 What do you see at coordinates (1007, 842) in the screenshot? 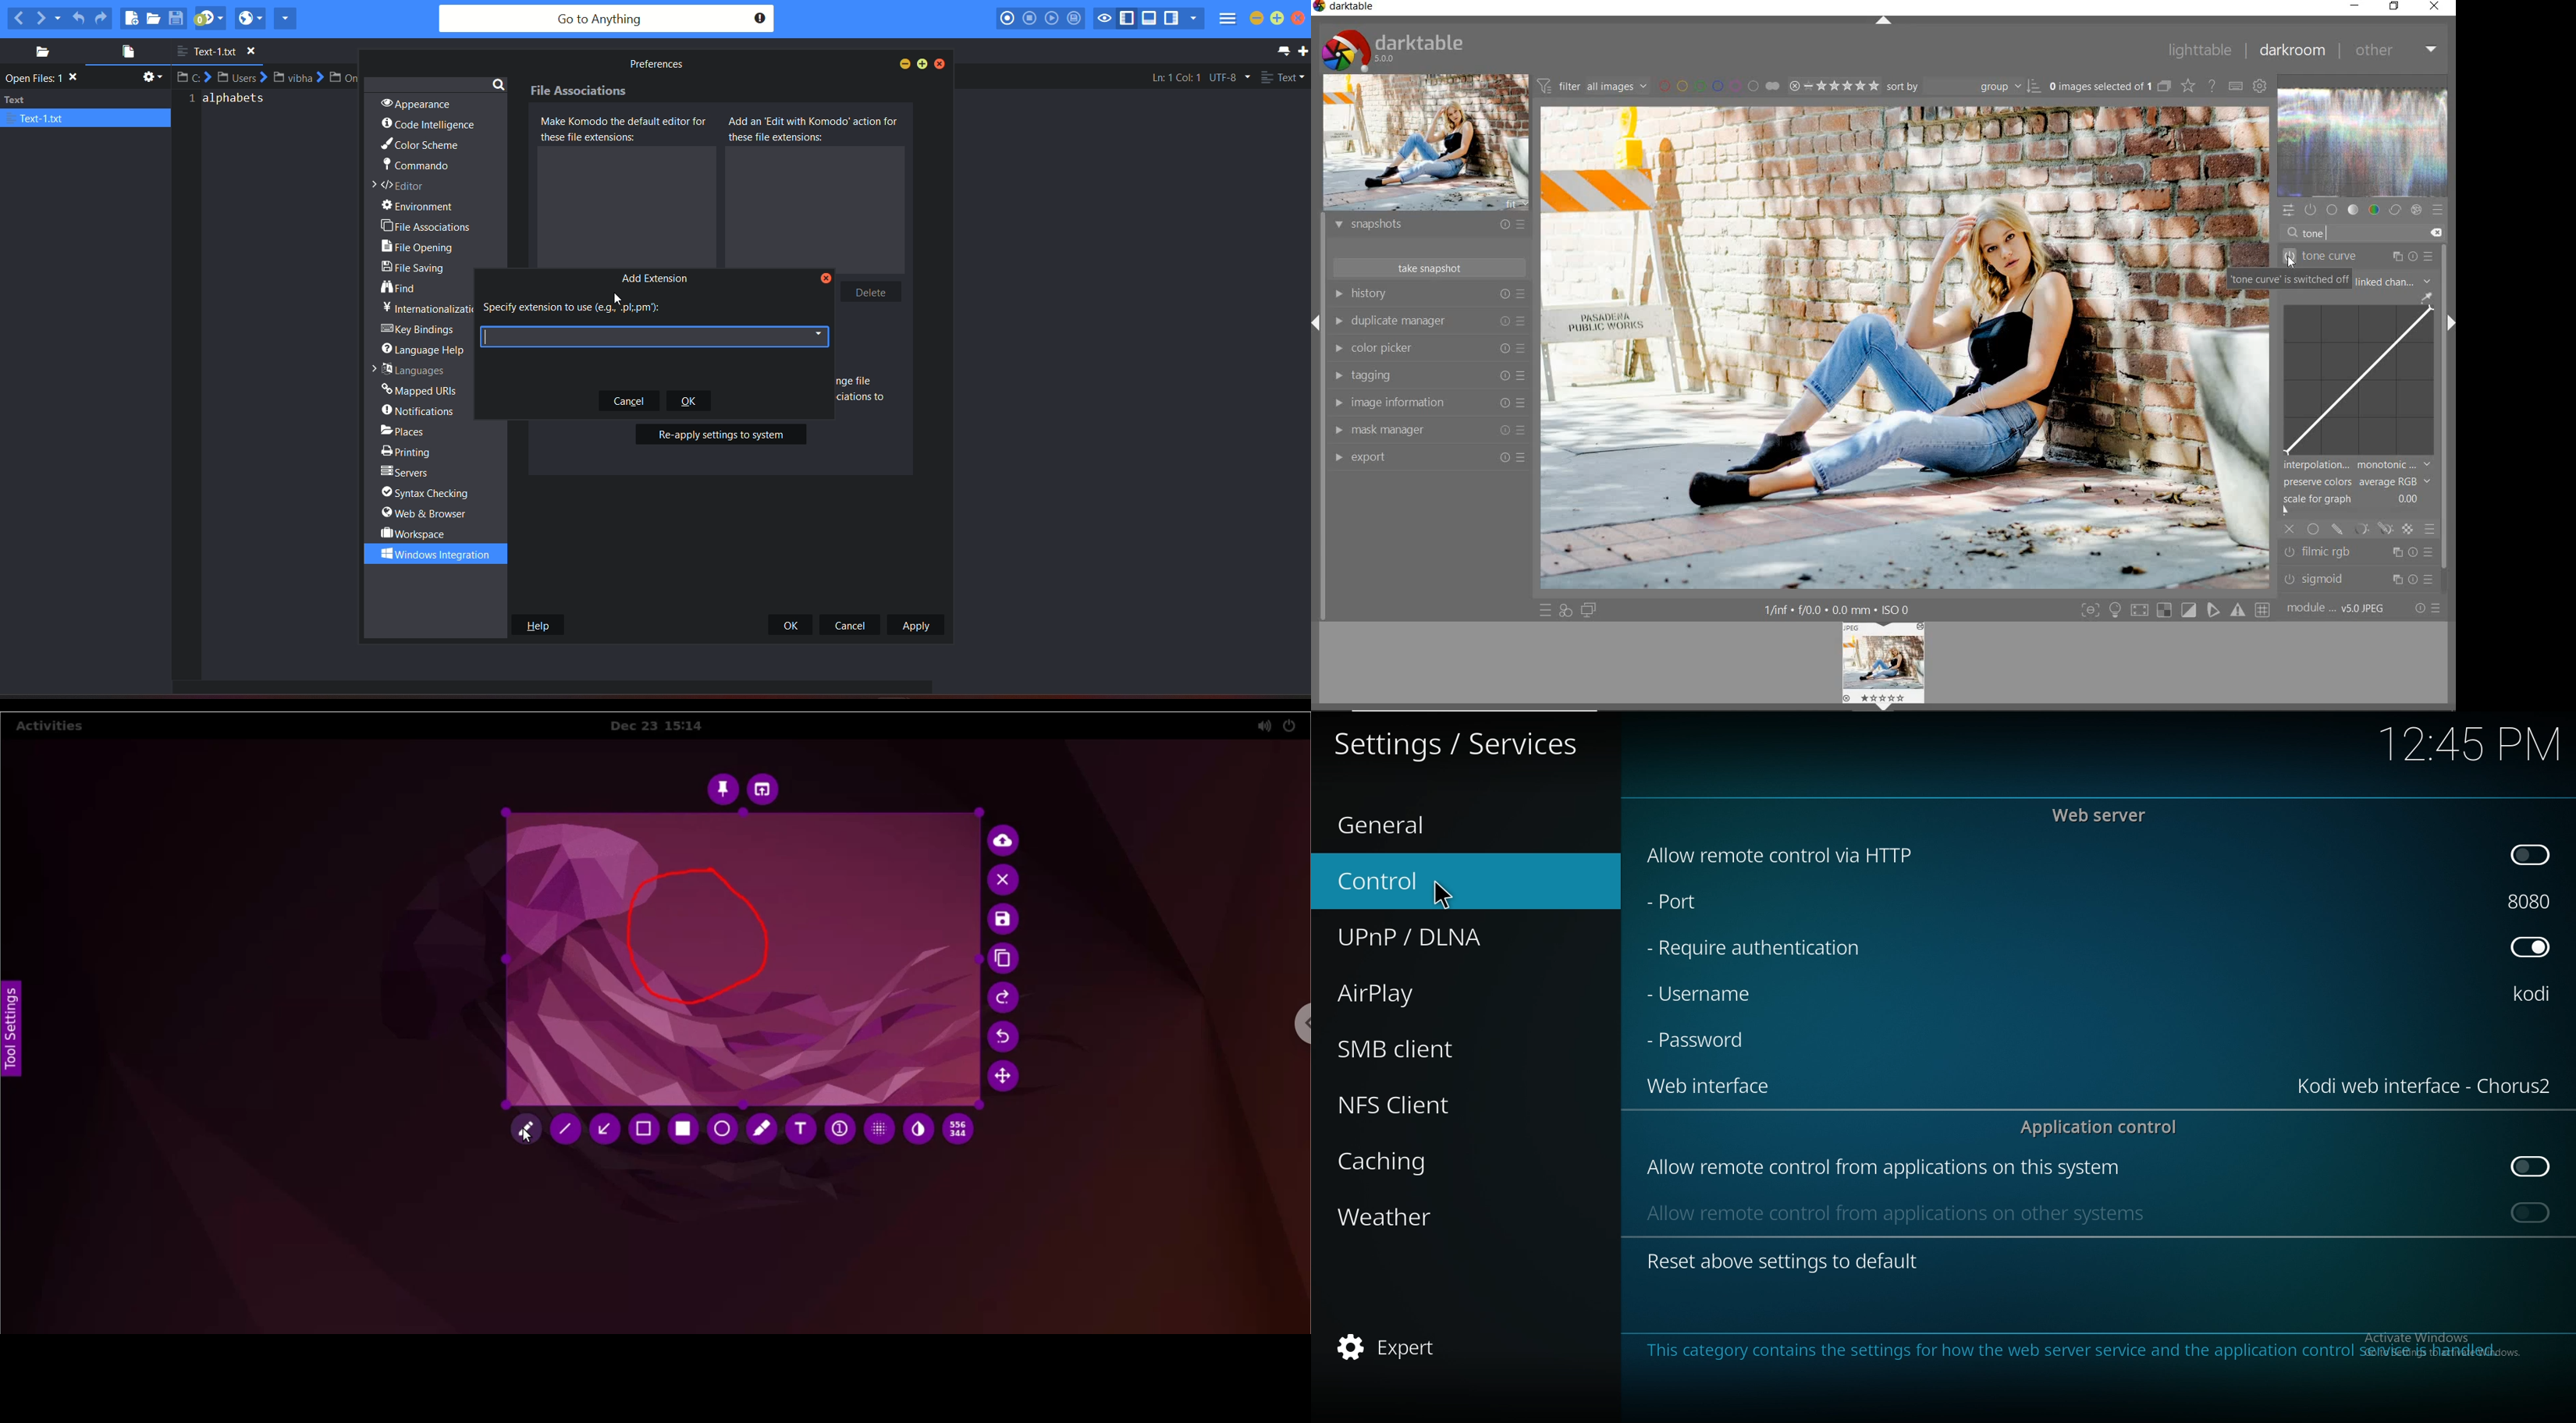
I see `upload` at bounding box center [1007, 842].